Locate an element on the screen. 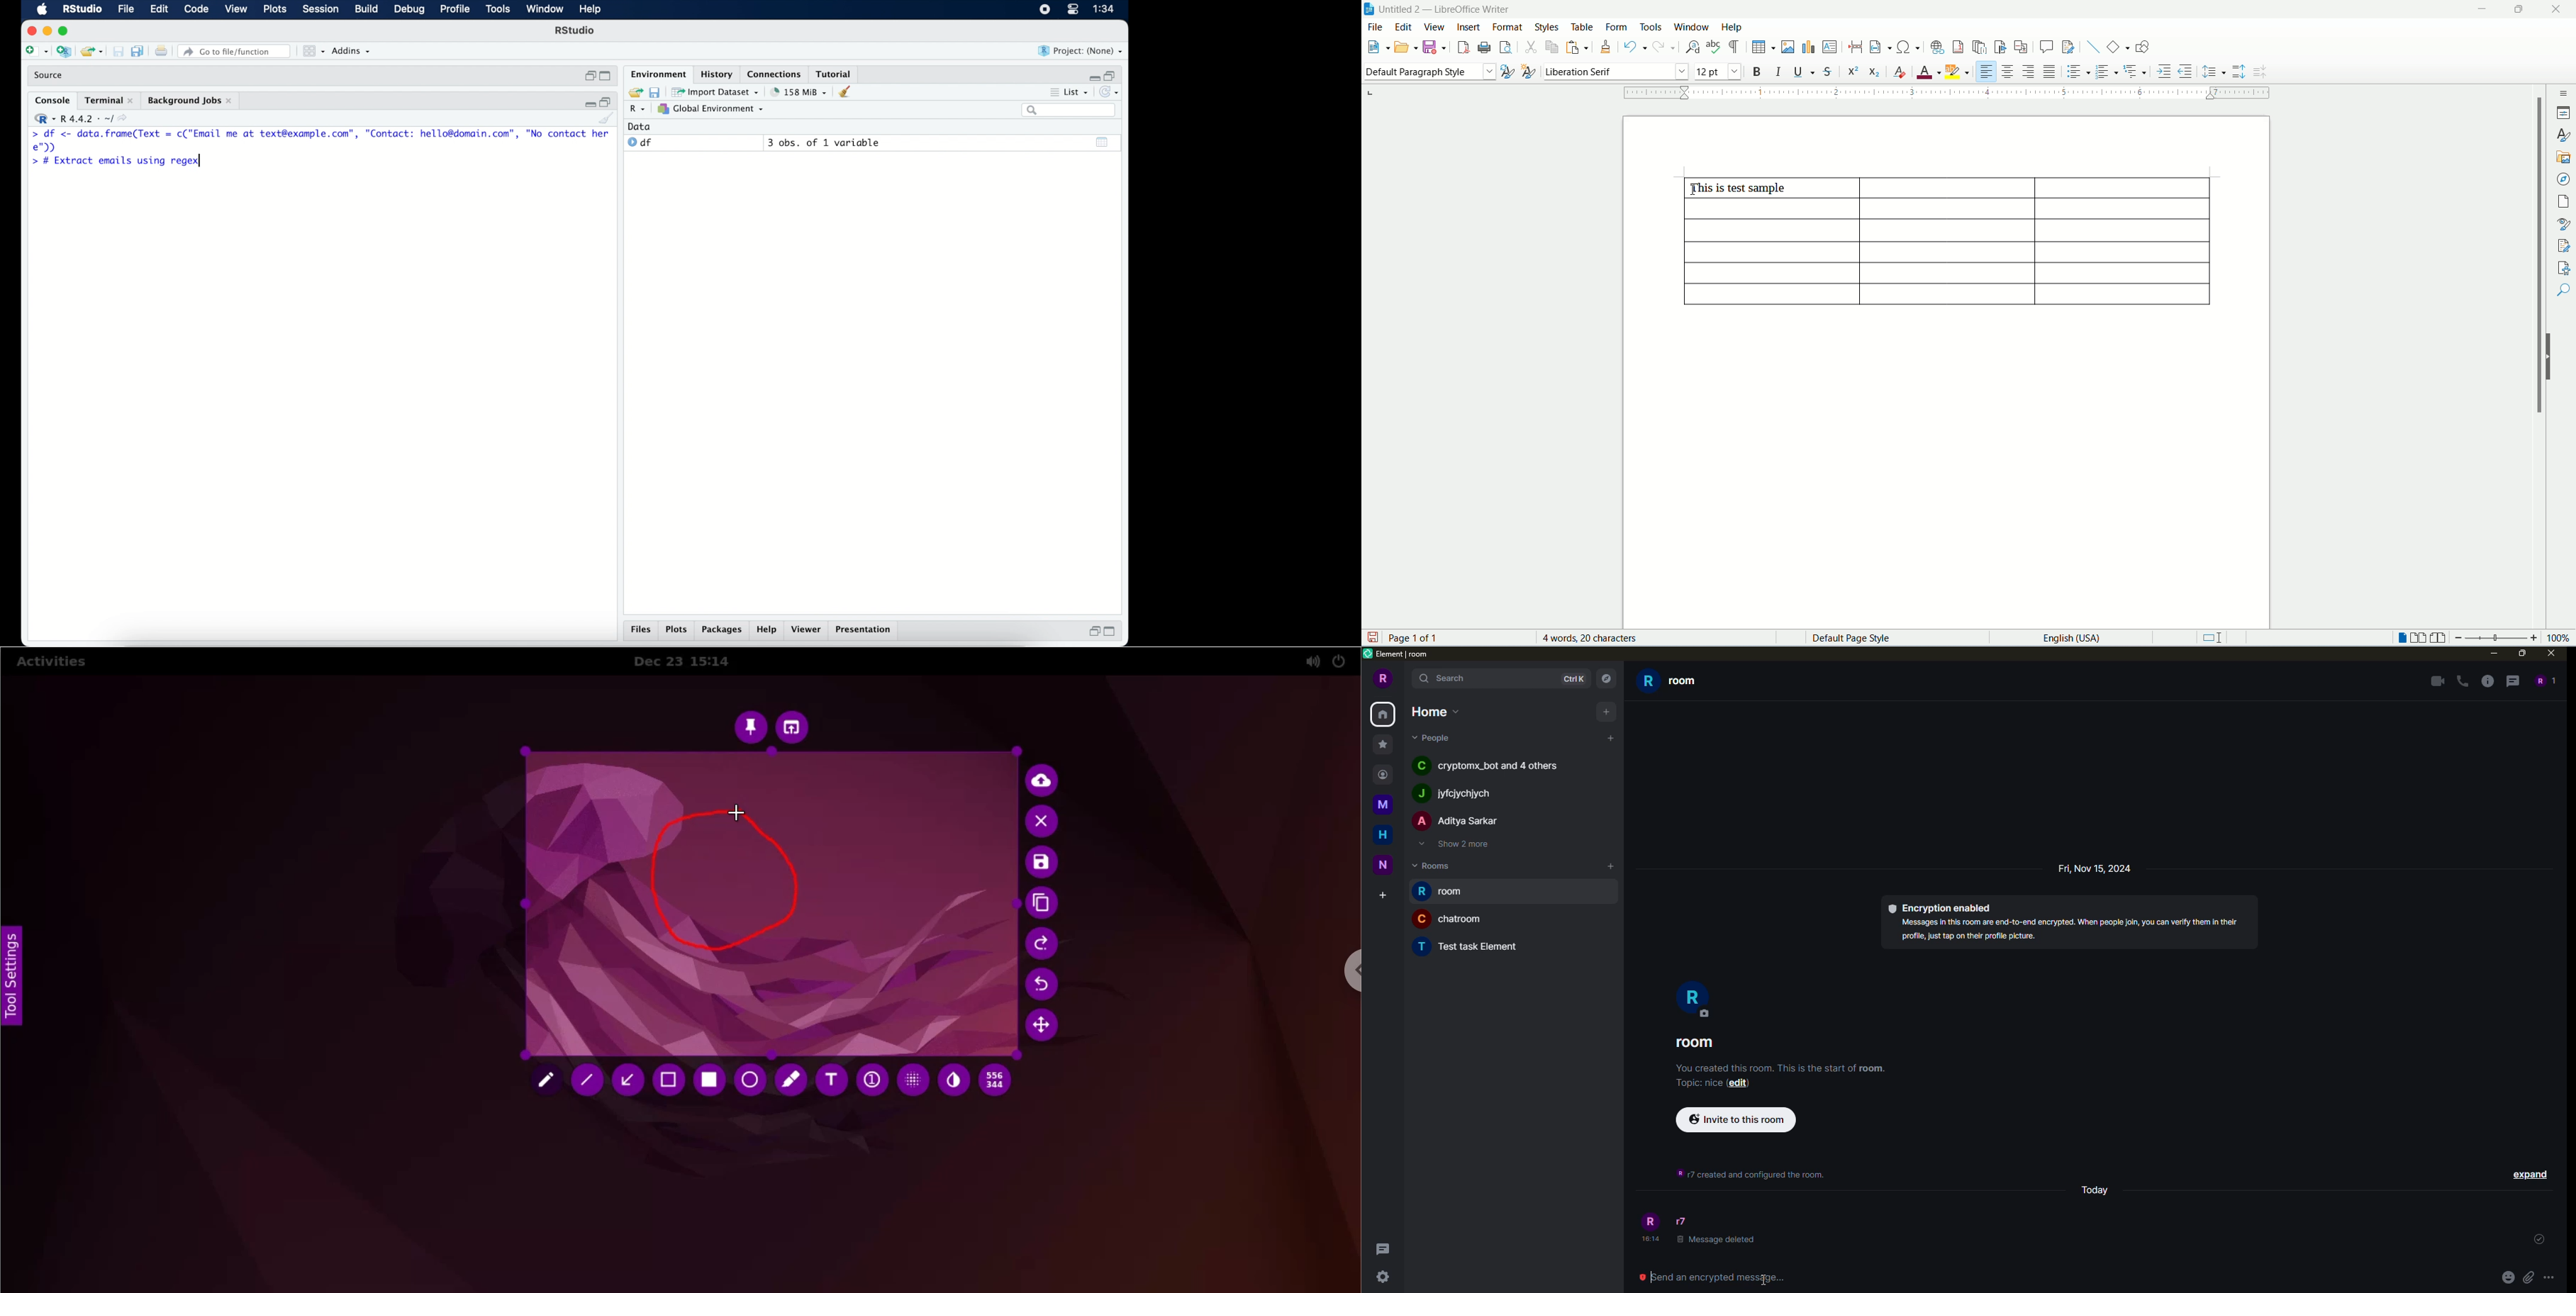 Image resolution: width=2576 pixels, height=1316 pixels. clone formatting is located at coordinates (1607, 46).